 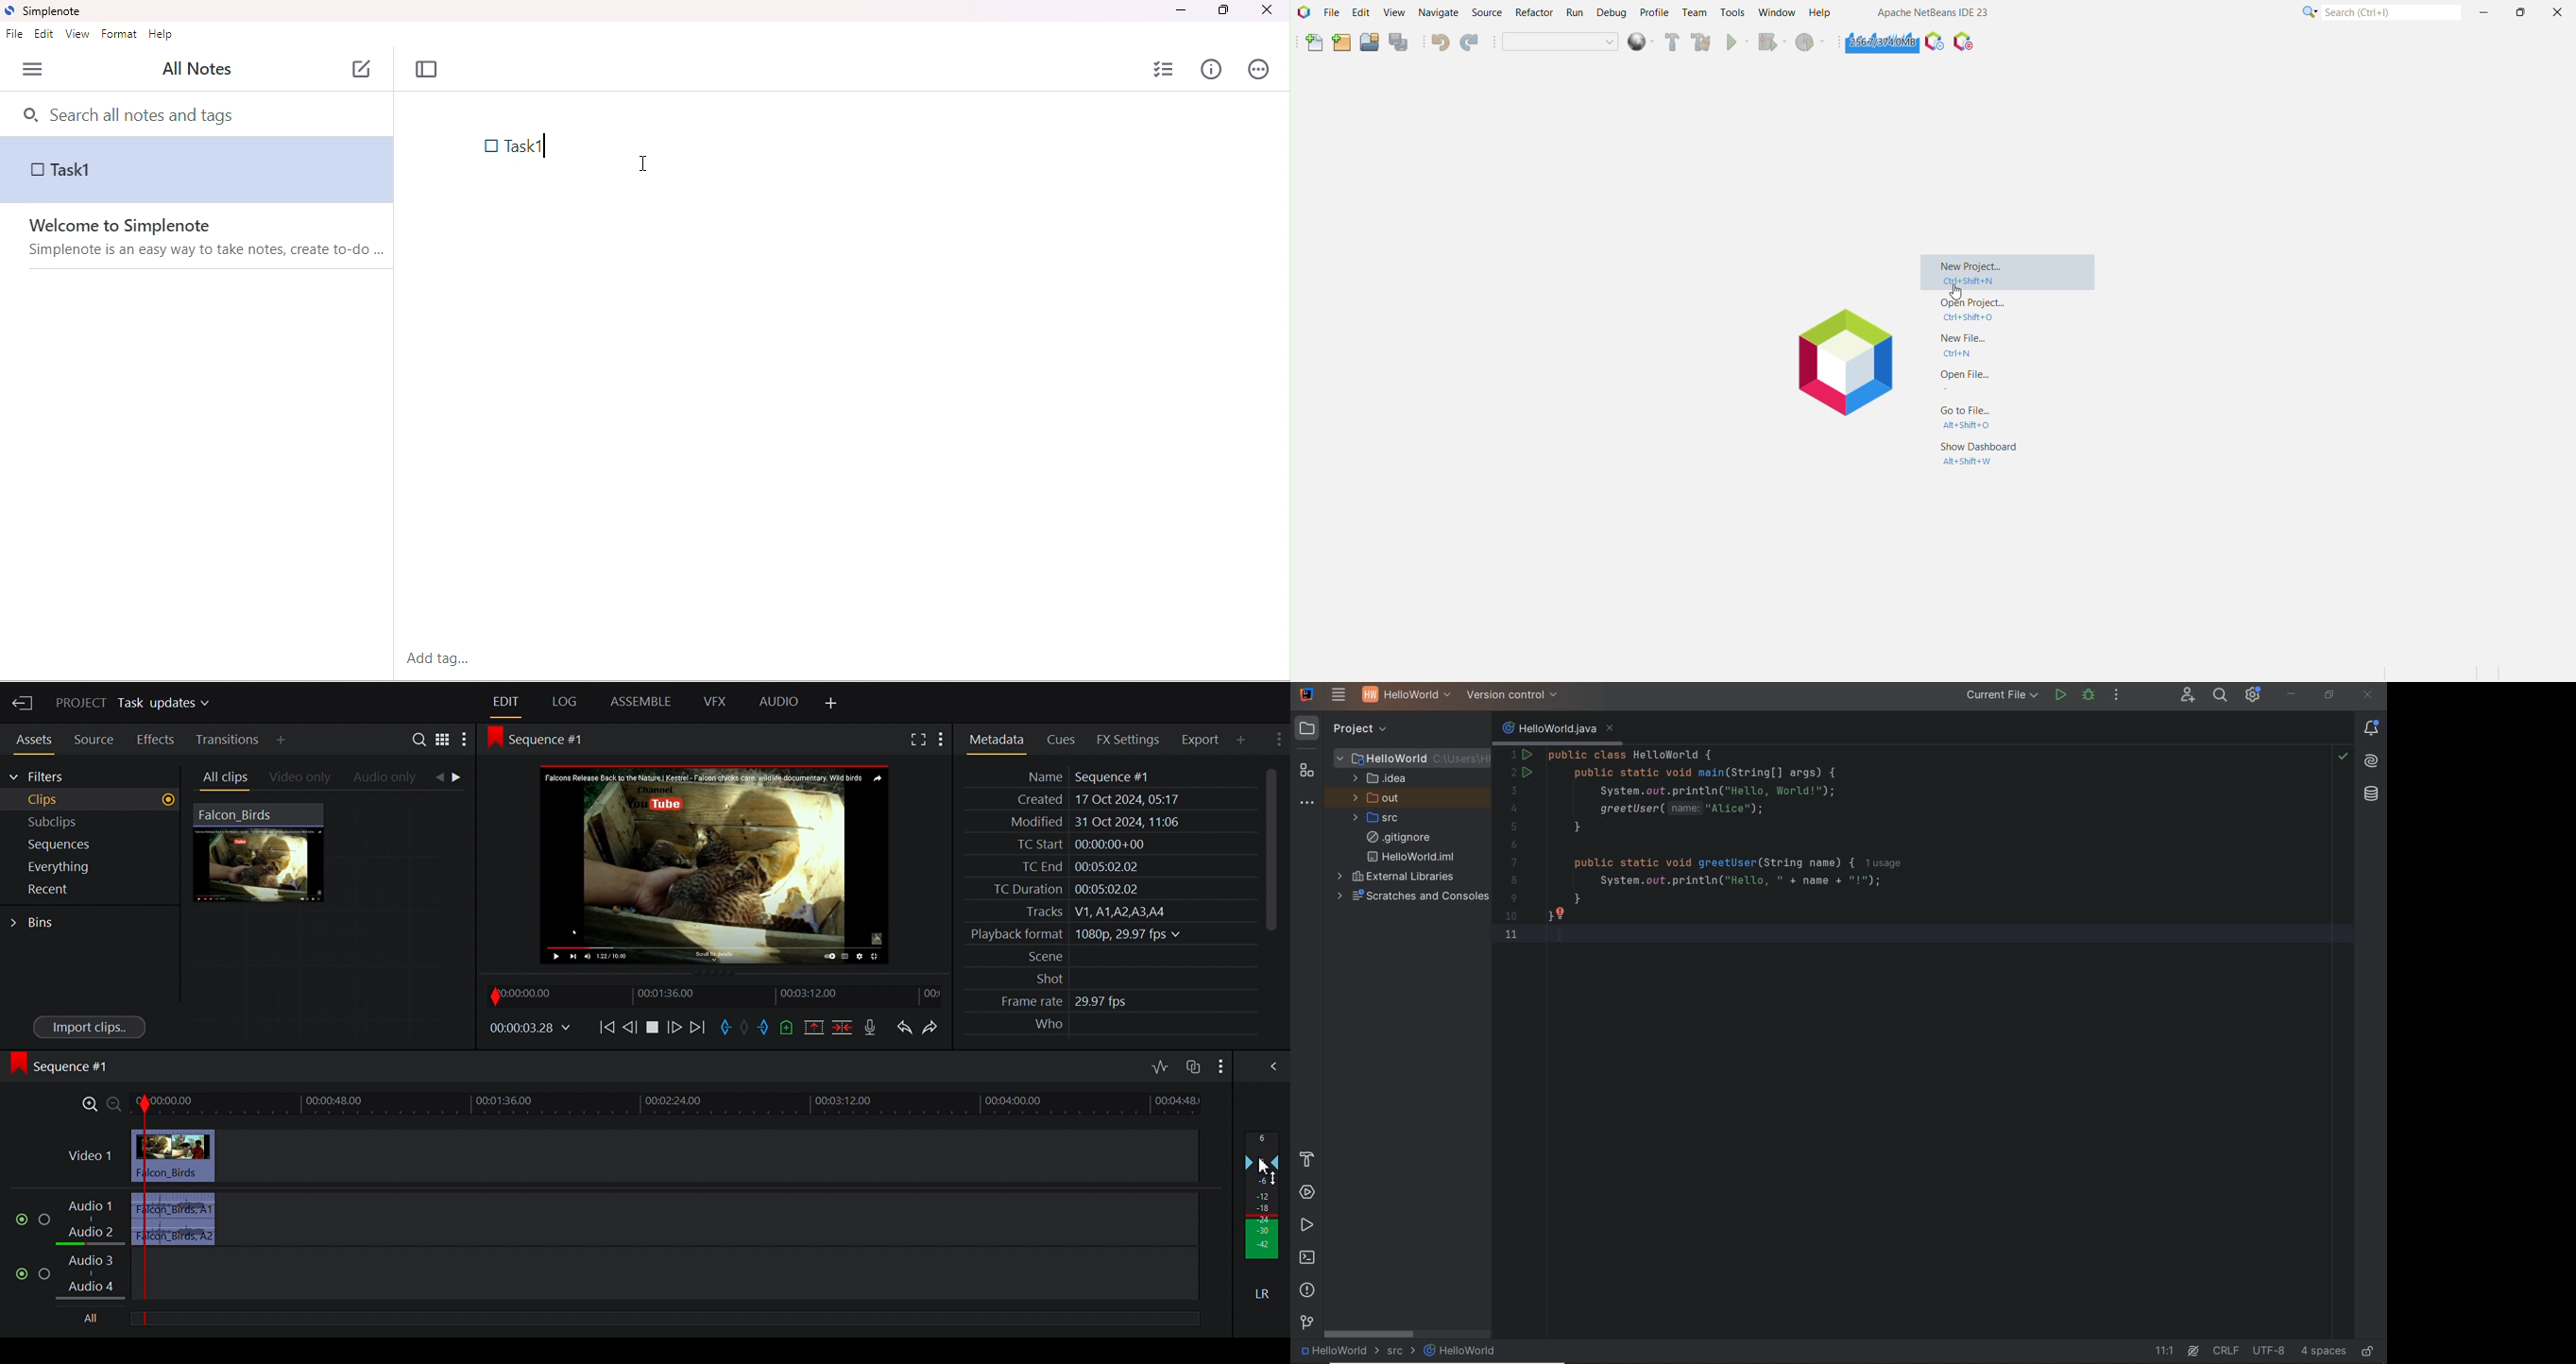 I want to click on Add cue, so click(x=788, y=1028).